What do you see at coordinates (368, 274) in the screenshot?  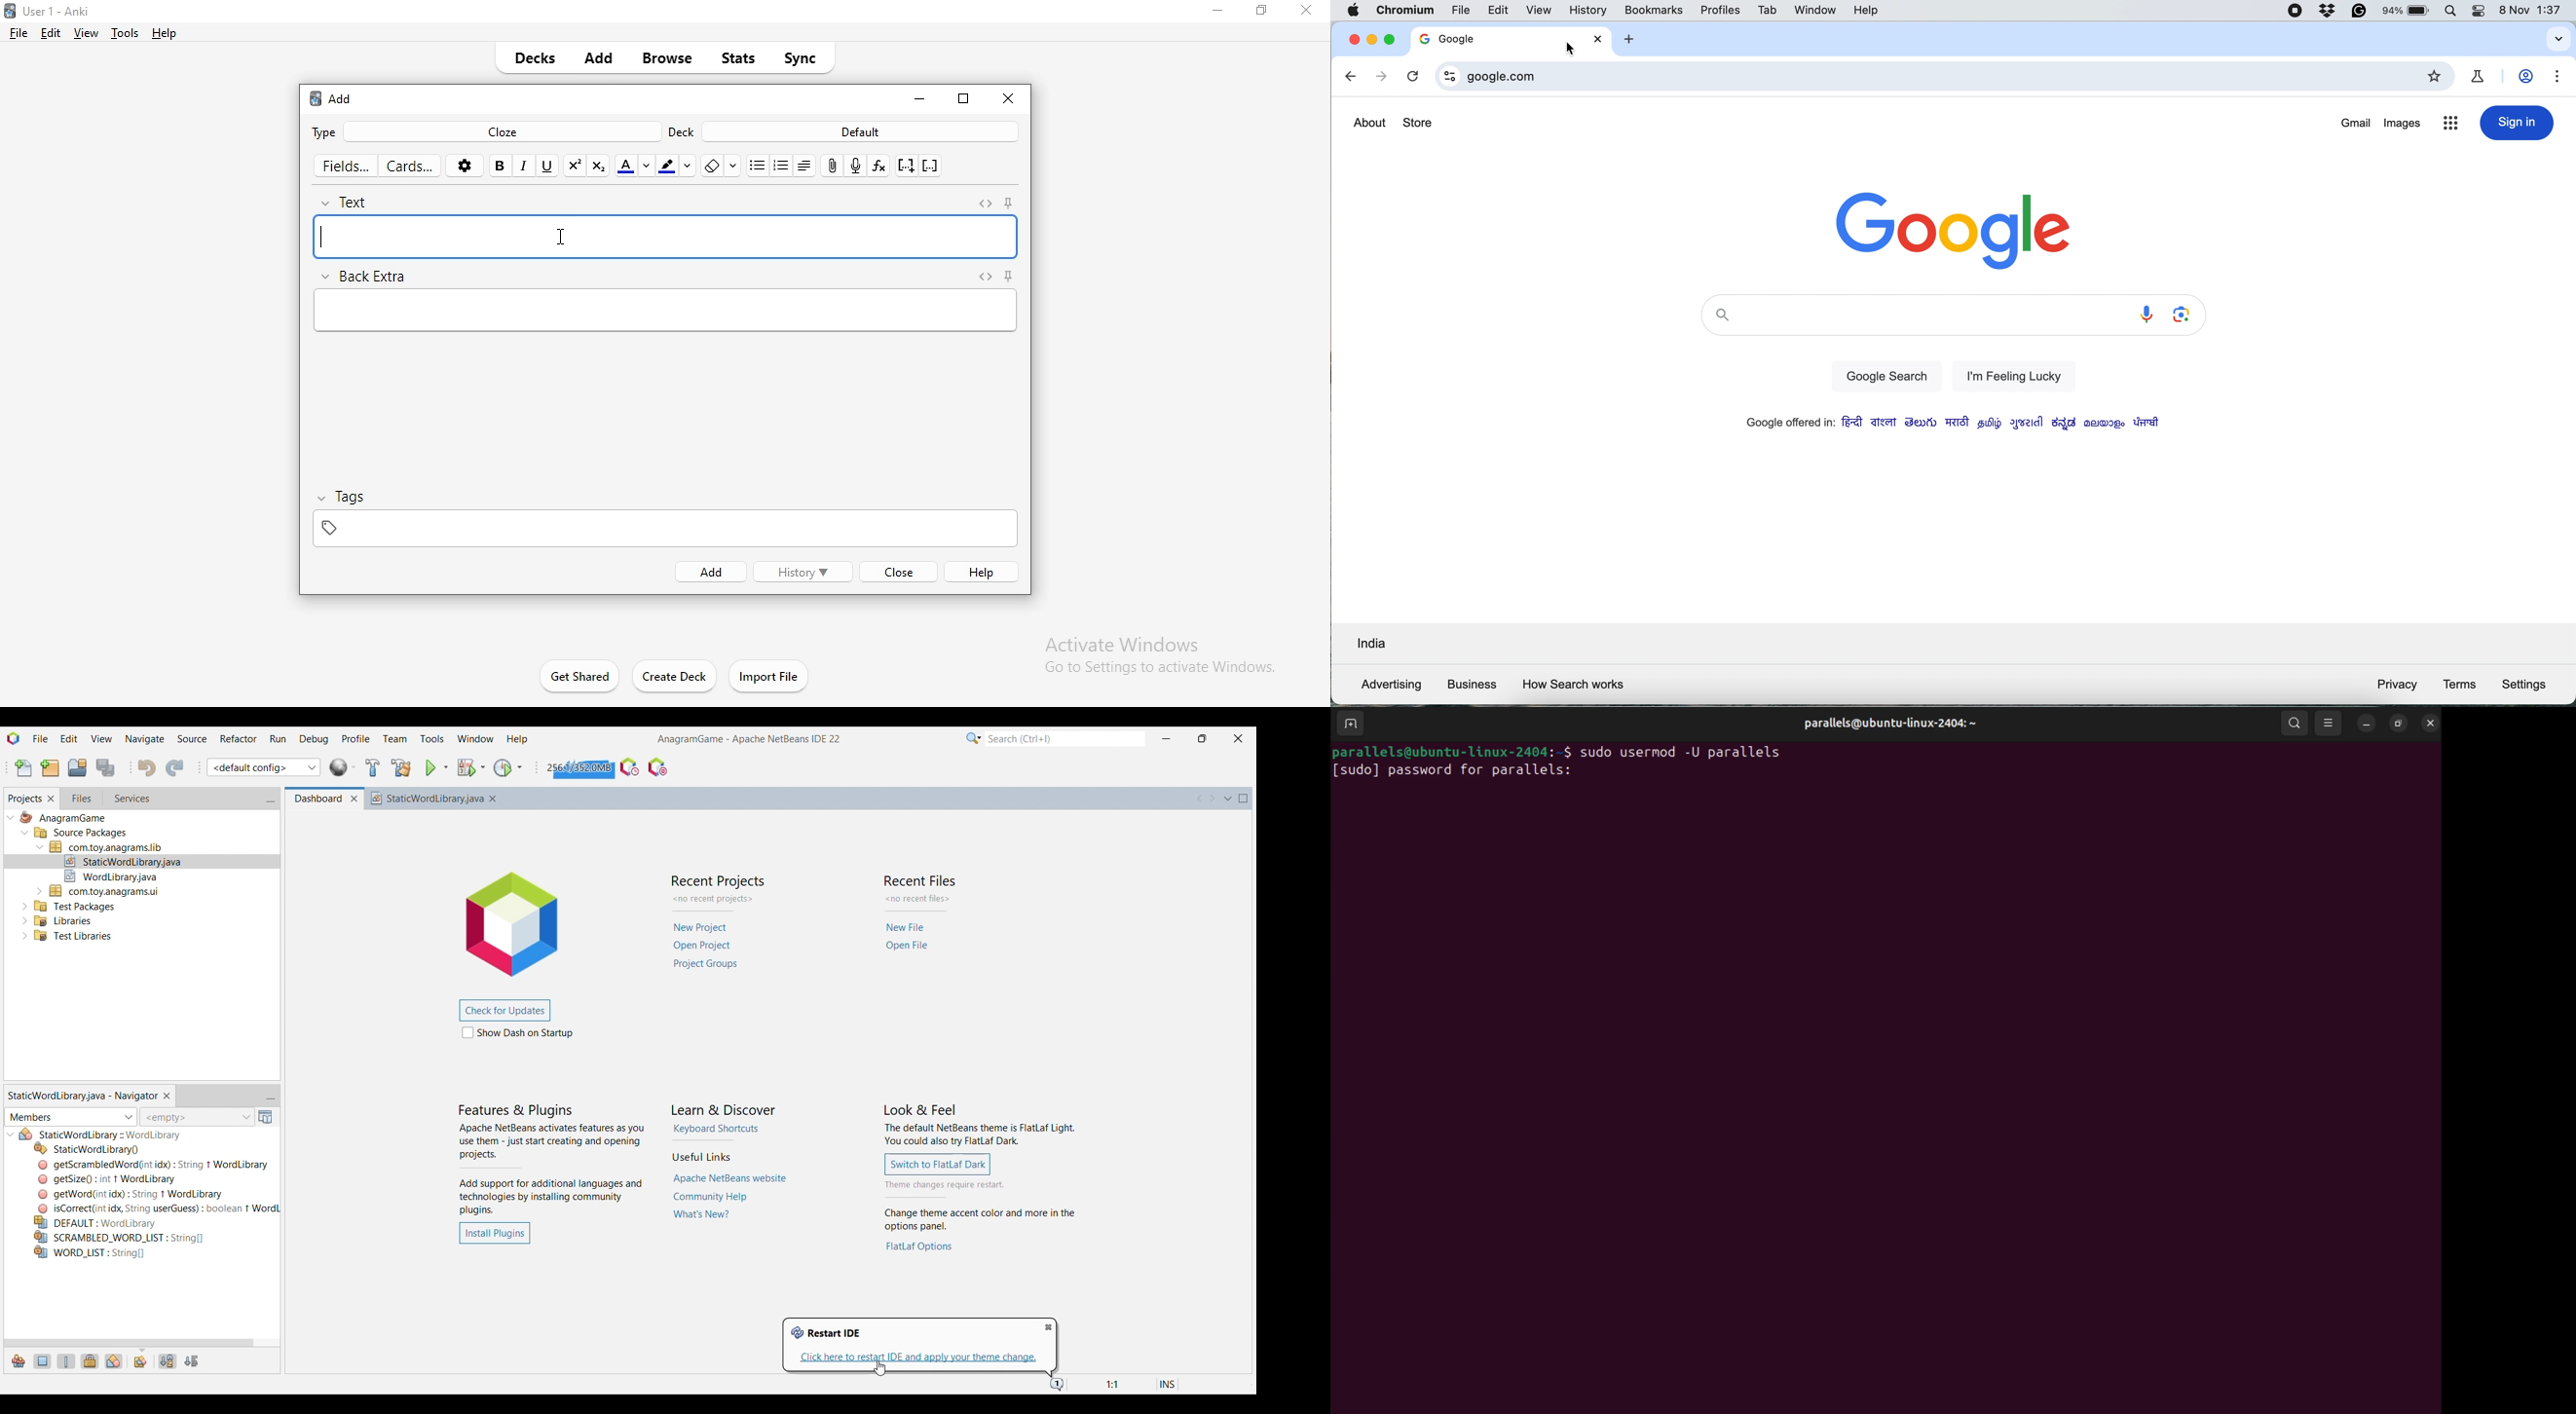 I see `back extra` at bounding box center [368, 274].